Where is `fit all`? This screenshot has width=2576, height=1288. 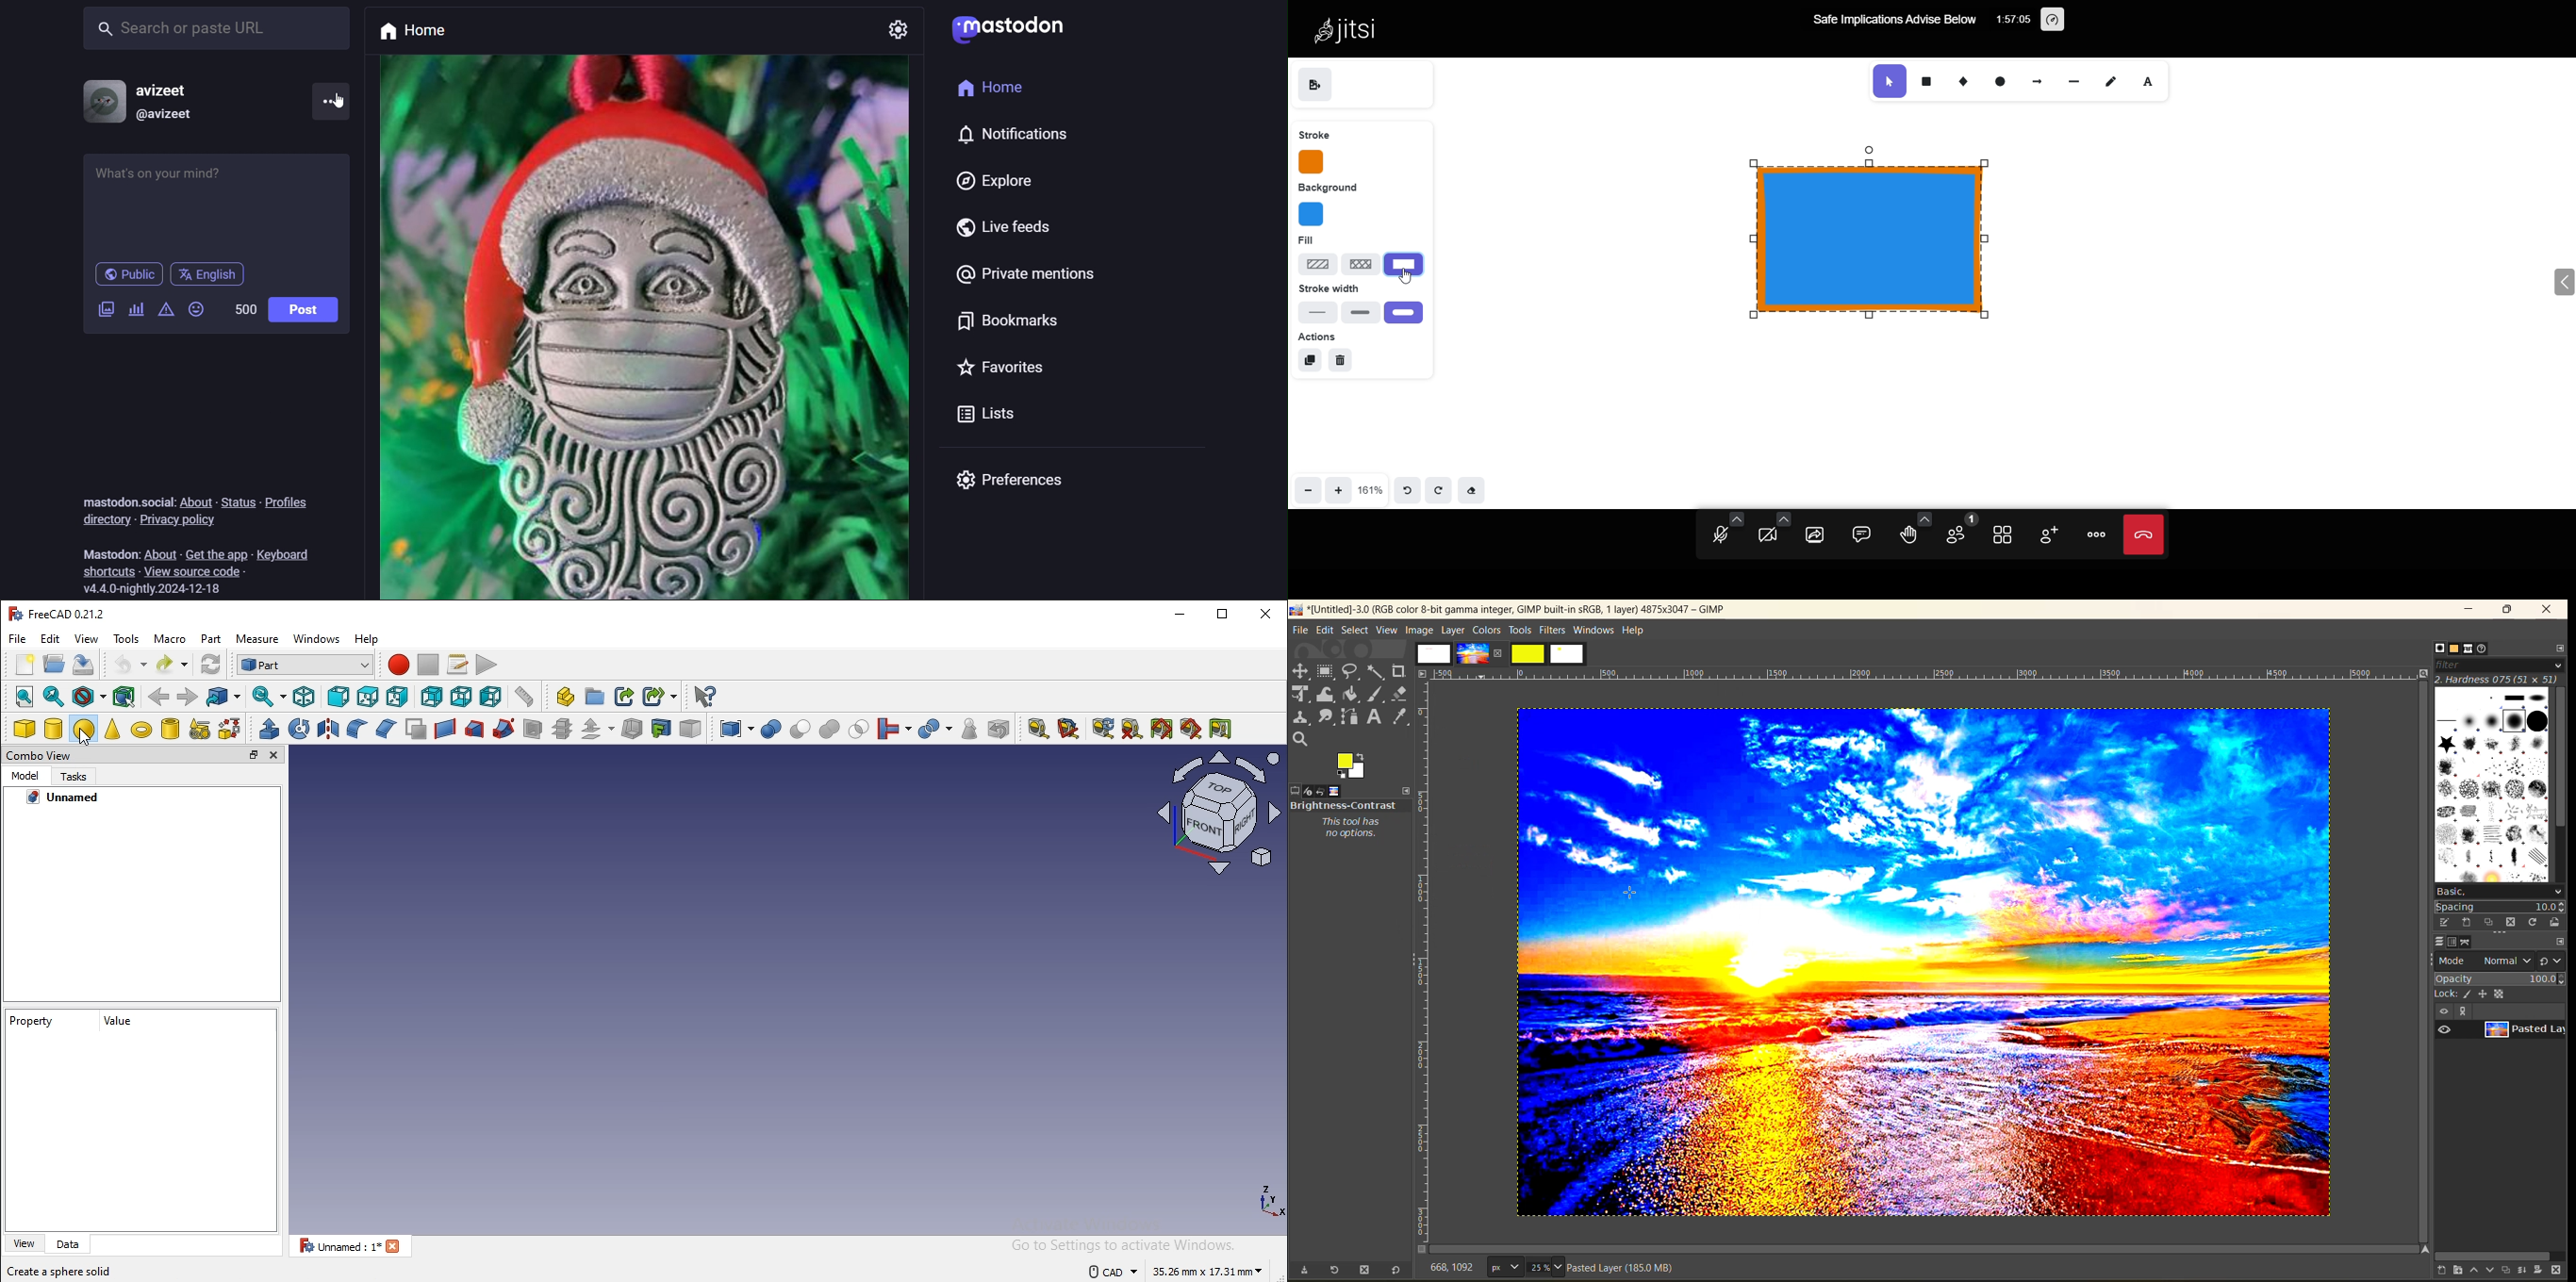 fit all is located at coordinates (25, 696).